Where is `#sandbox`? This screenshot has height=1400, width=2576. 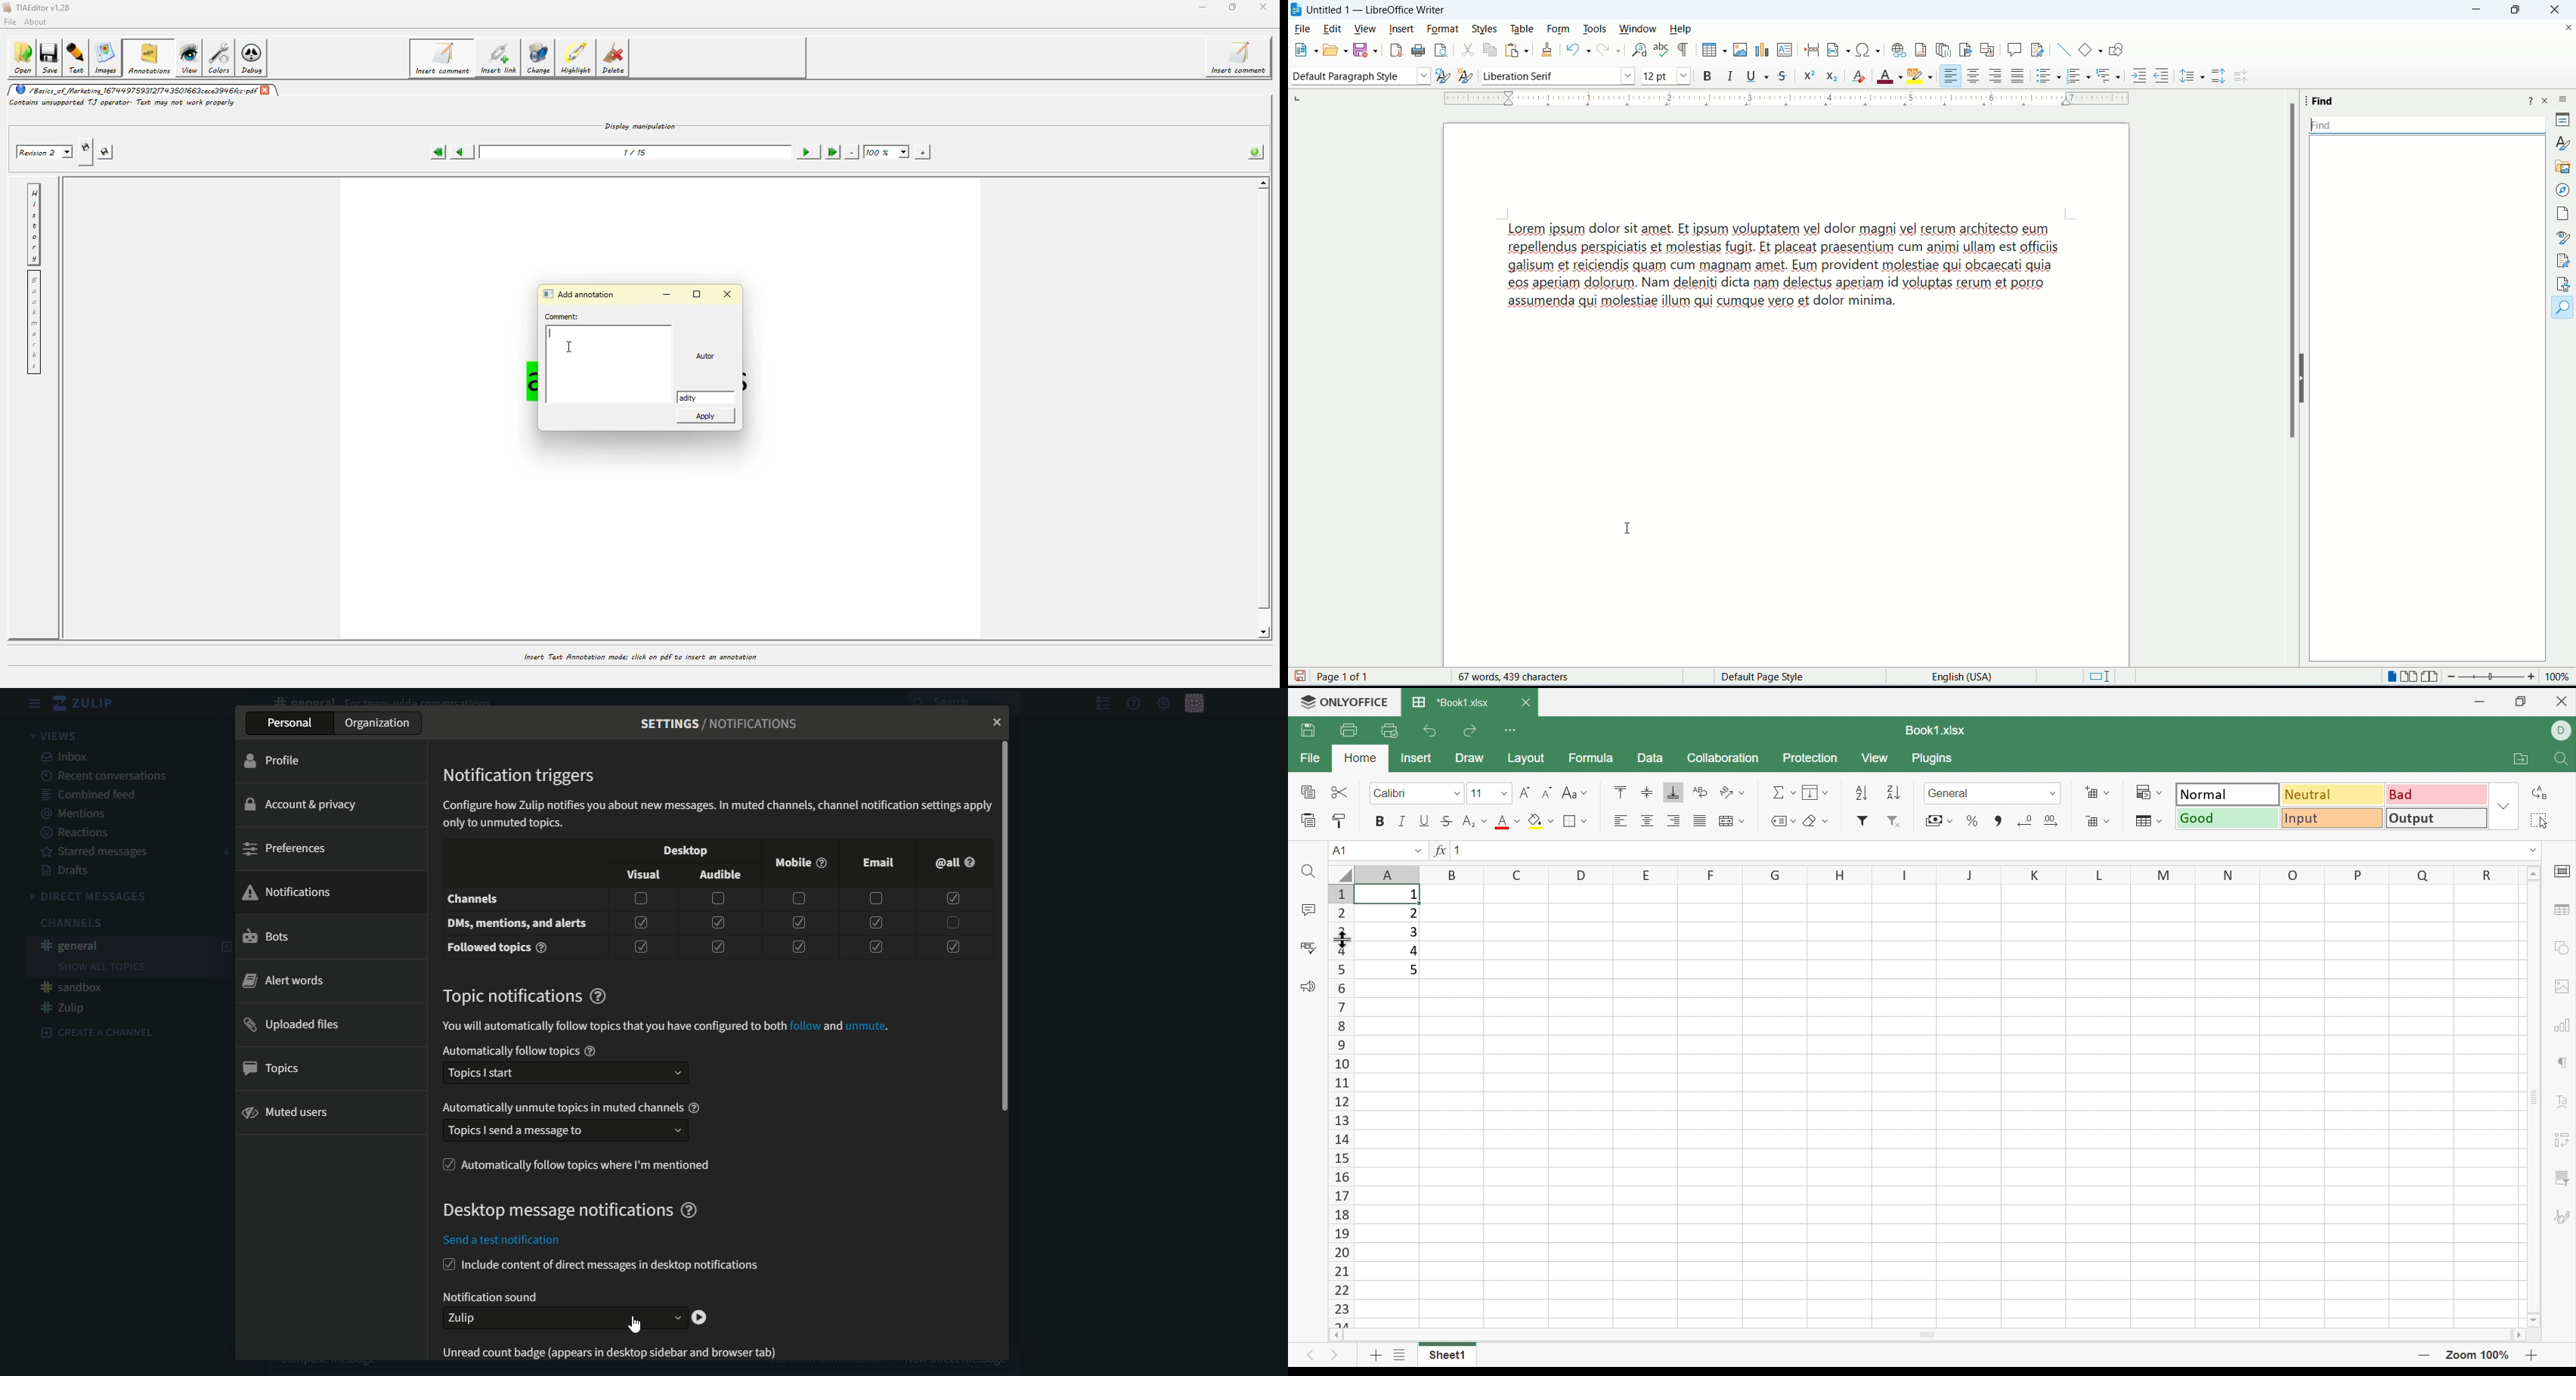 #sandbox is located at coordinates (73, 987).